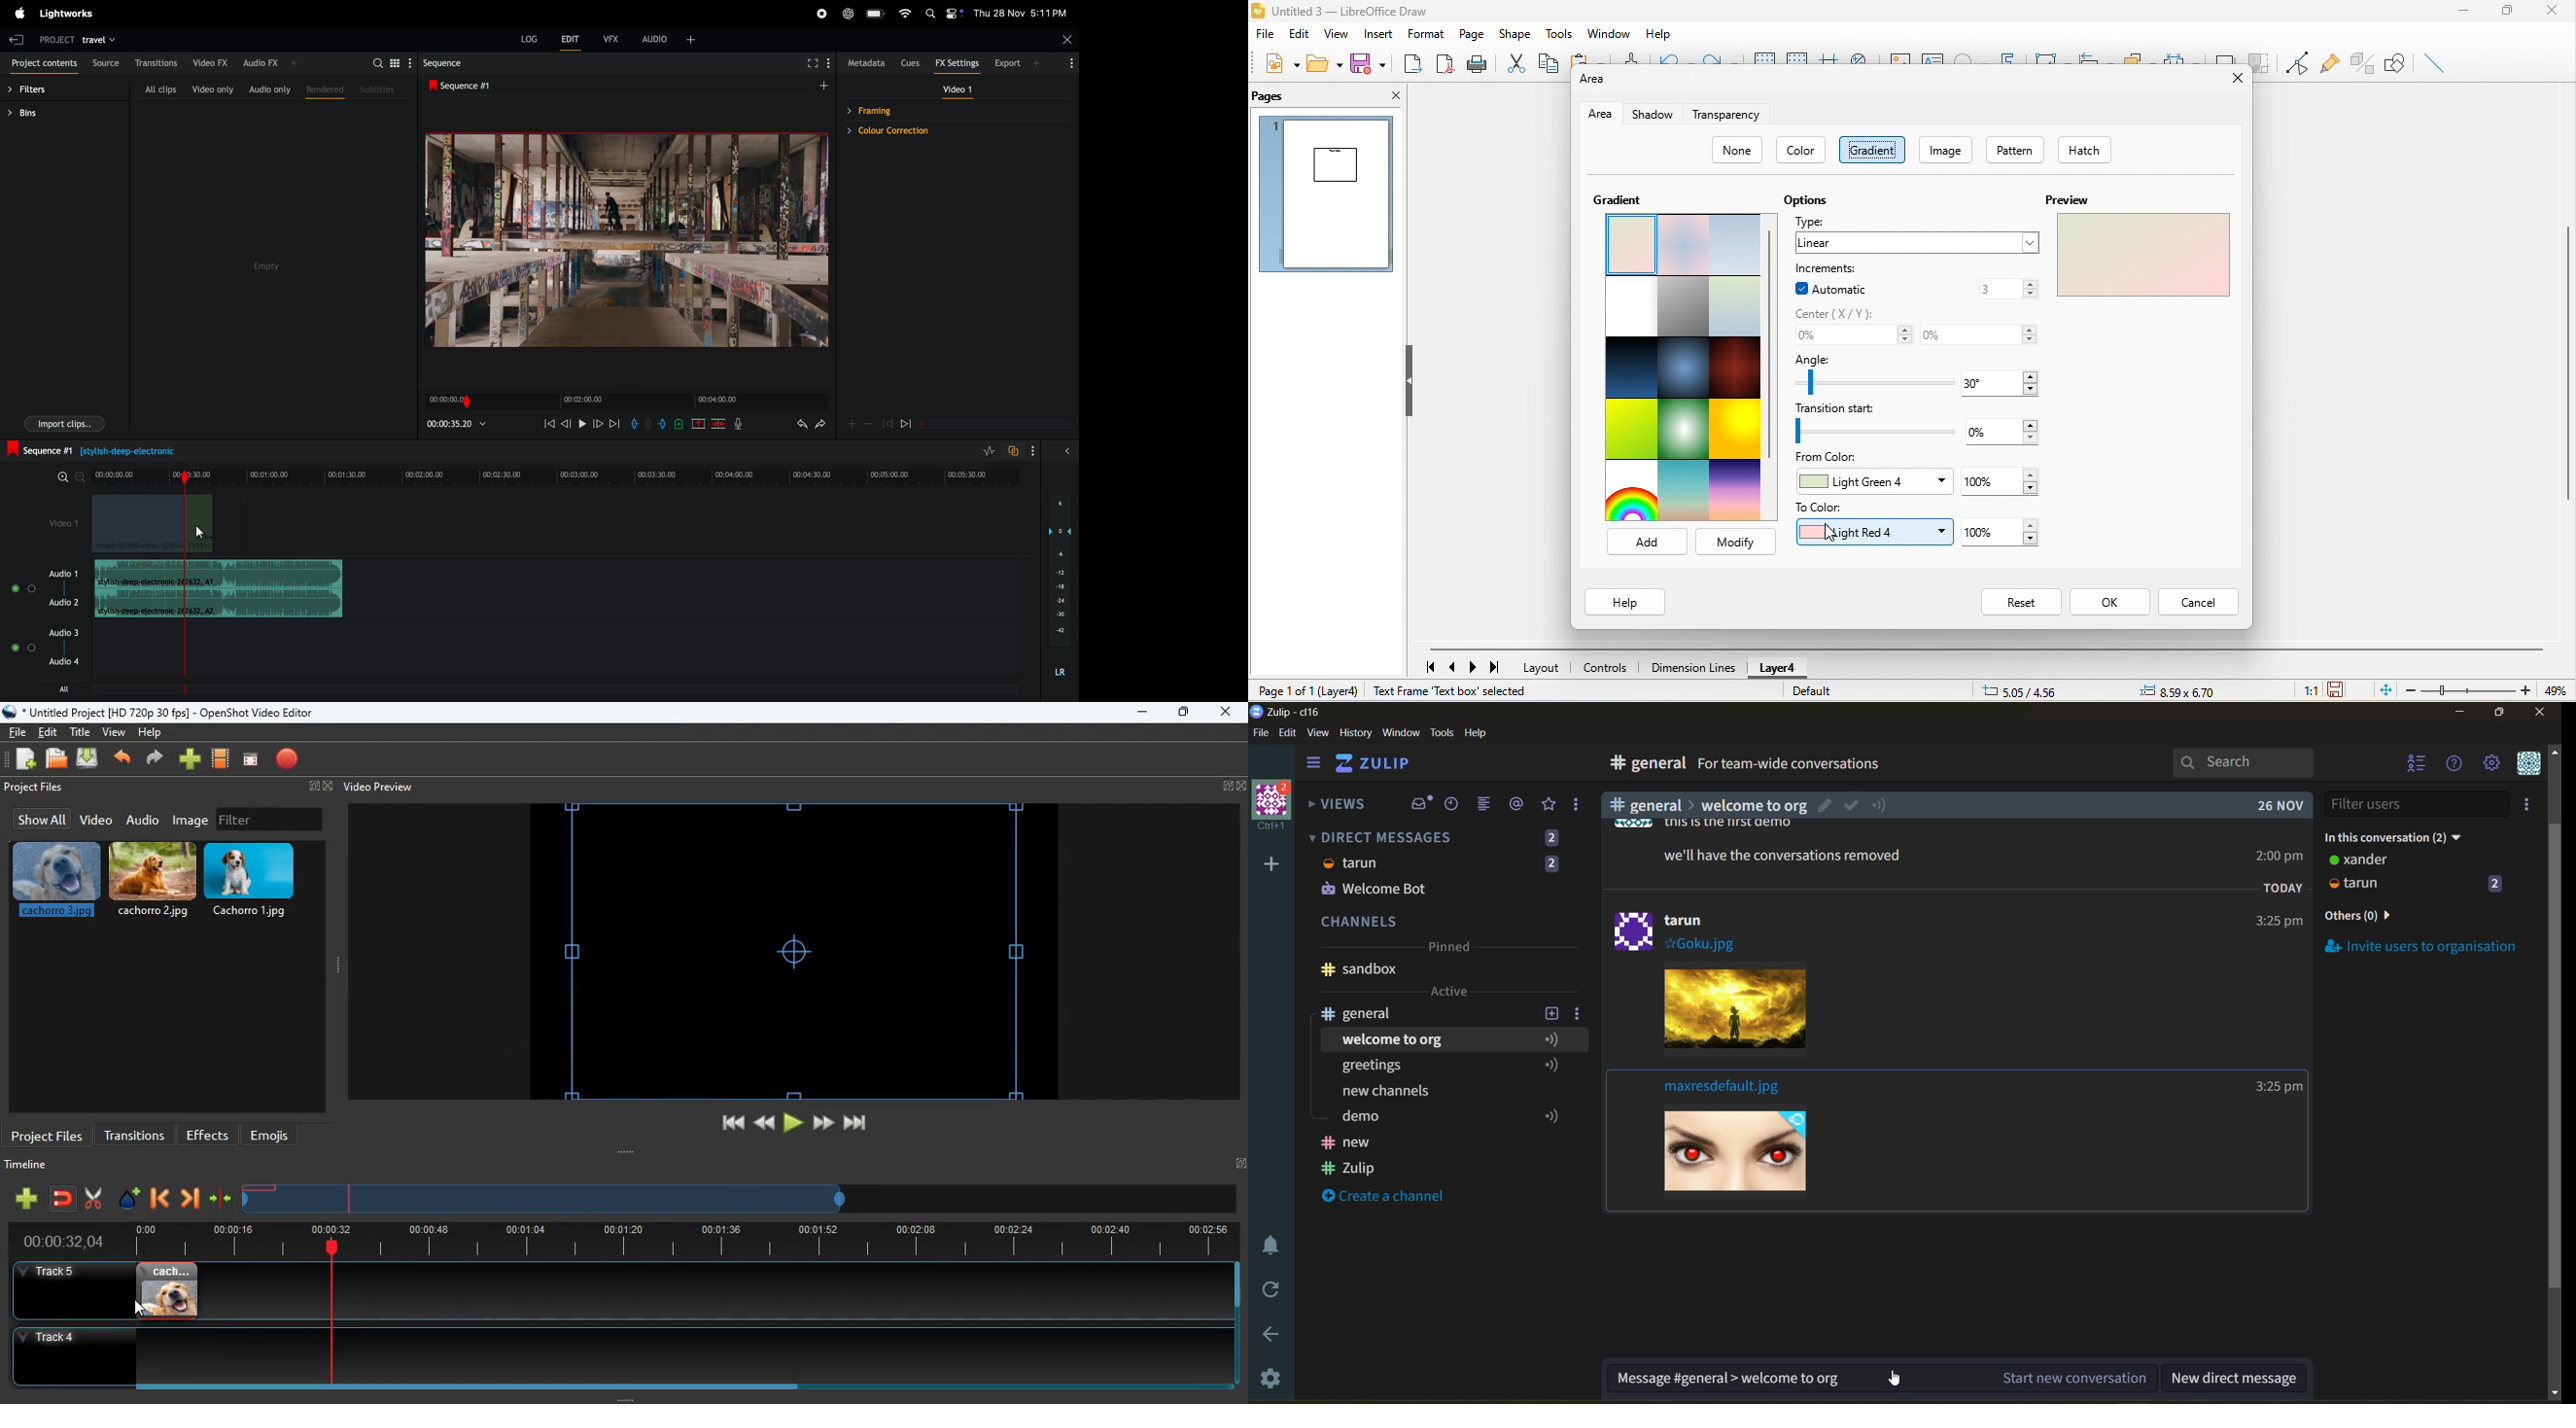 The image size is (2576, 1428). Describe the element at coordinates (1013, 63) in the screenshot. I see `export` at that location.